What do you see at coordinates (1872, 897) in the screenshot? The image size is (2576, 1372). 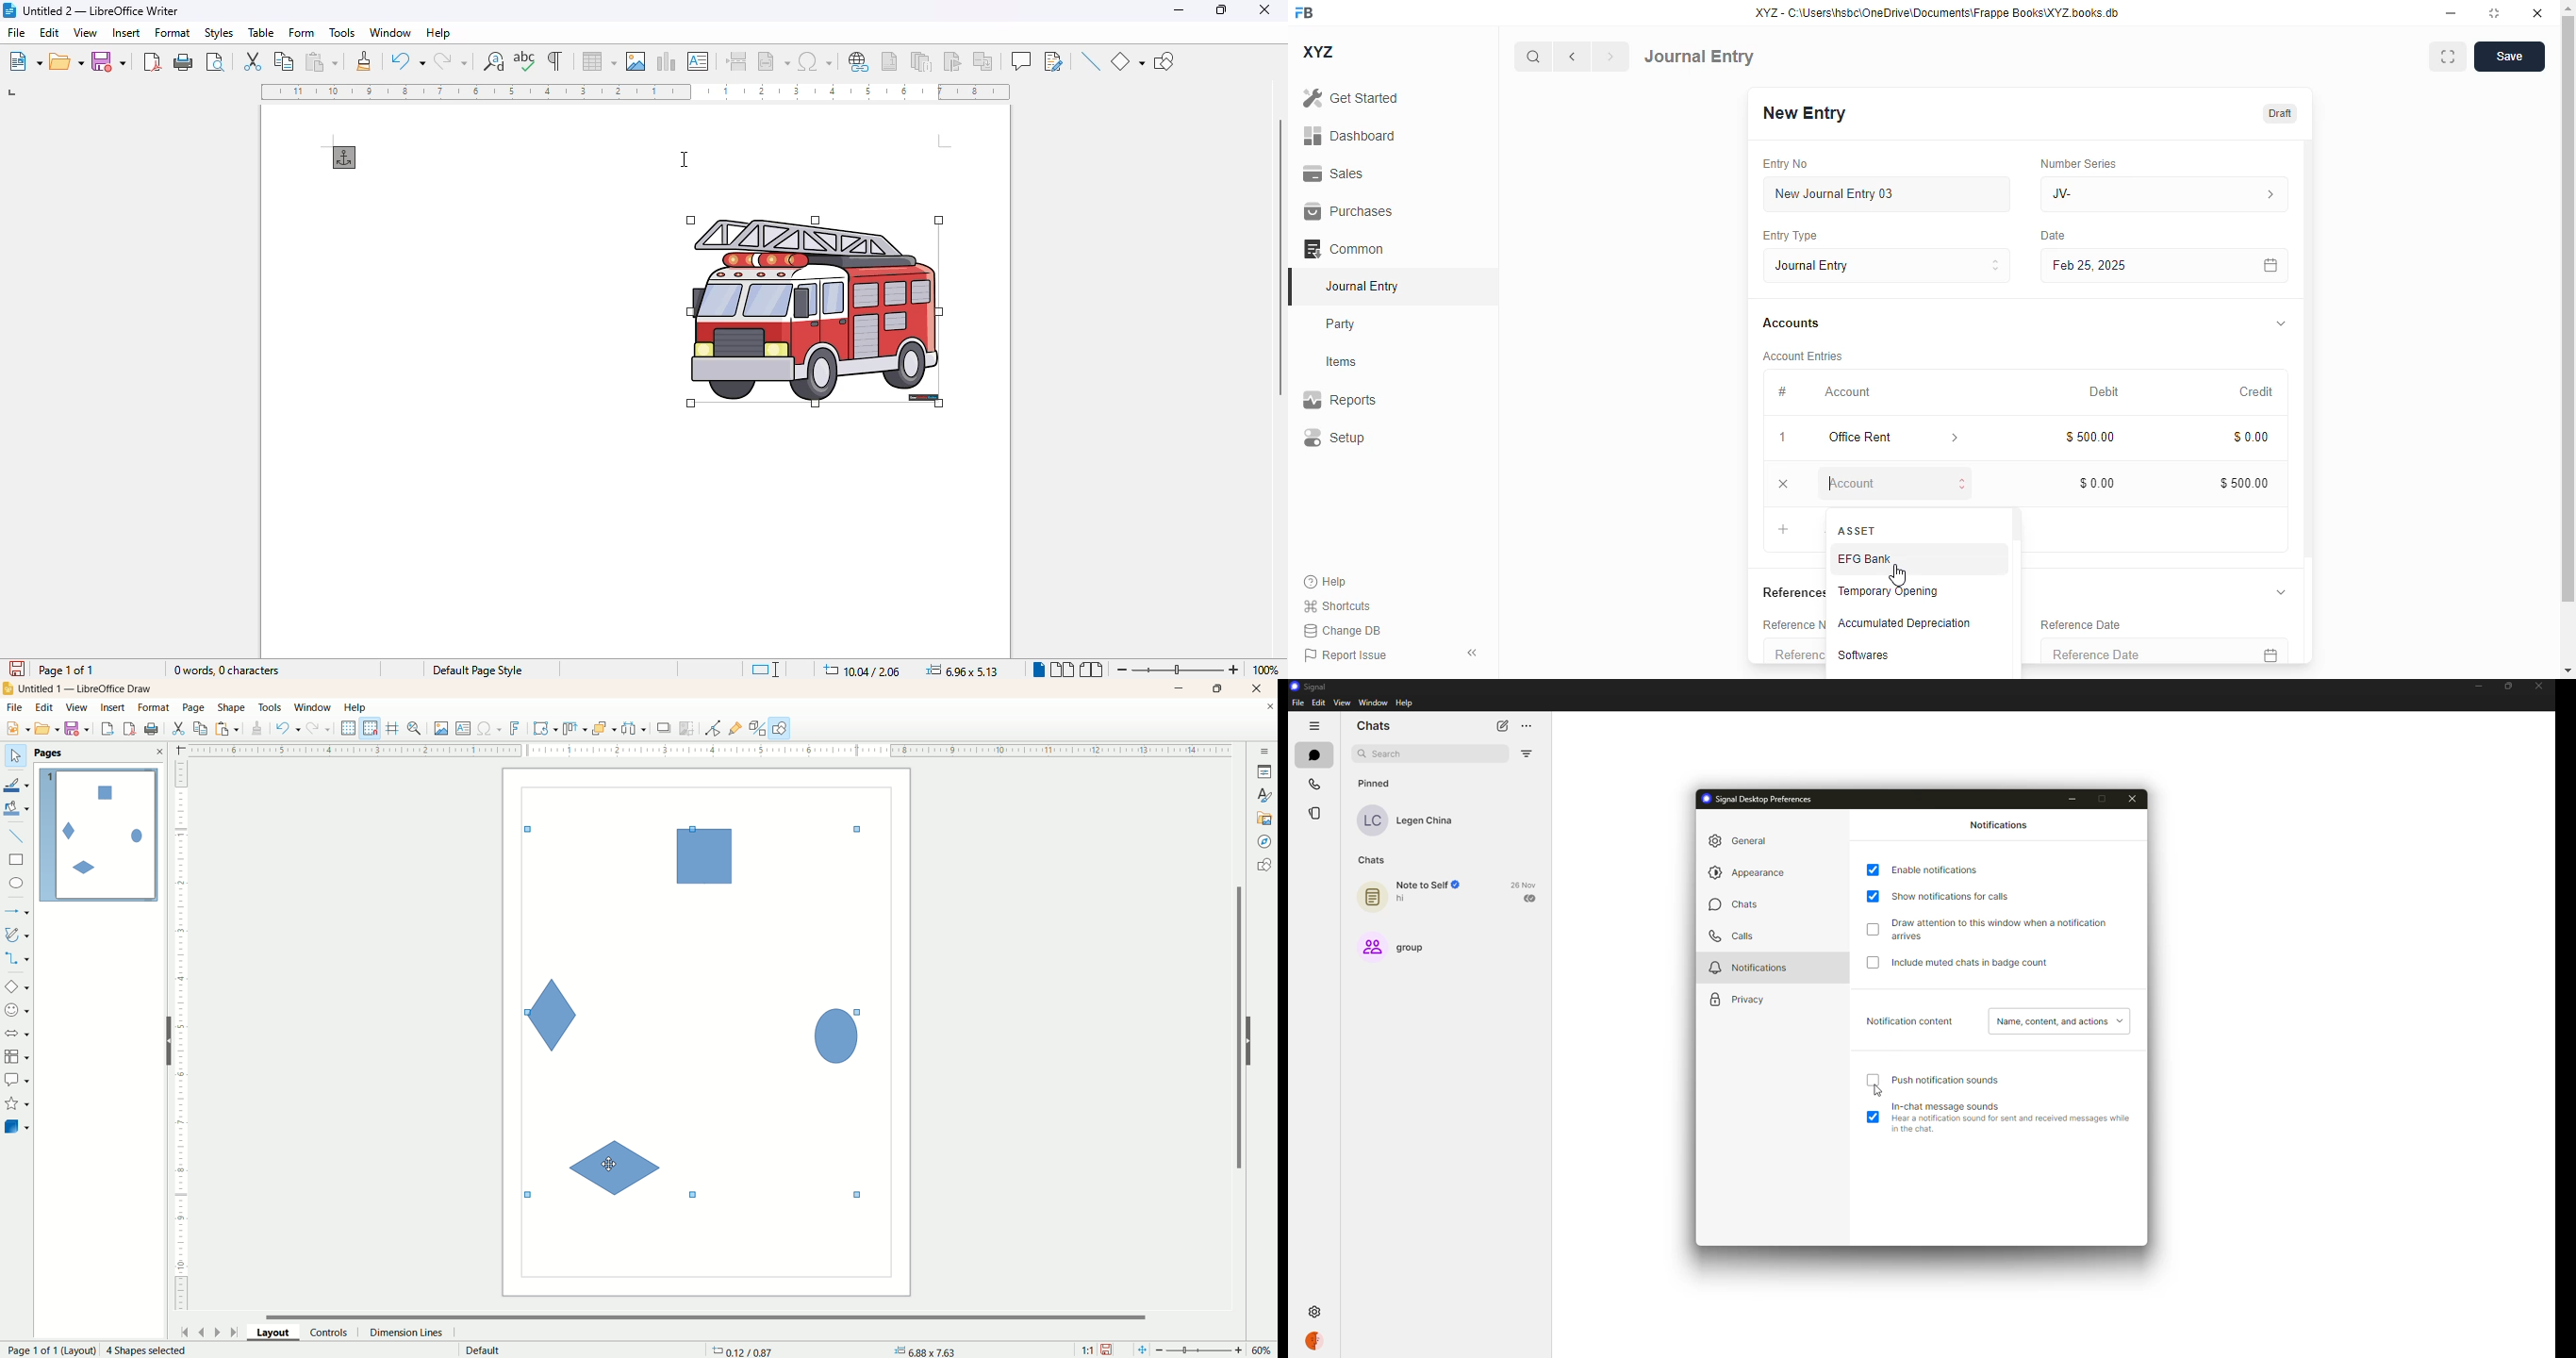 I see `enabled` at bounding box center [1872, 897].